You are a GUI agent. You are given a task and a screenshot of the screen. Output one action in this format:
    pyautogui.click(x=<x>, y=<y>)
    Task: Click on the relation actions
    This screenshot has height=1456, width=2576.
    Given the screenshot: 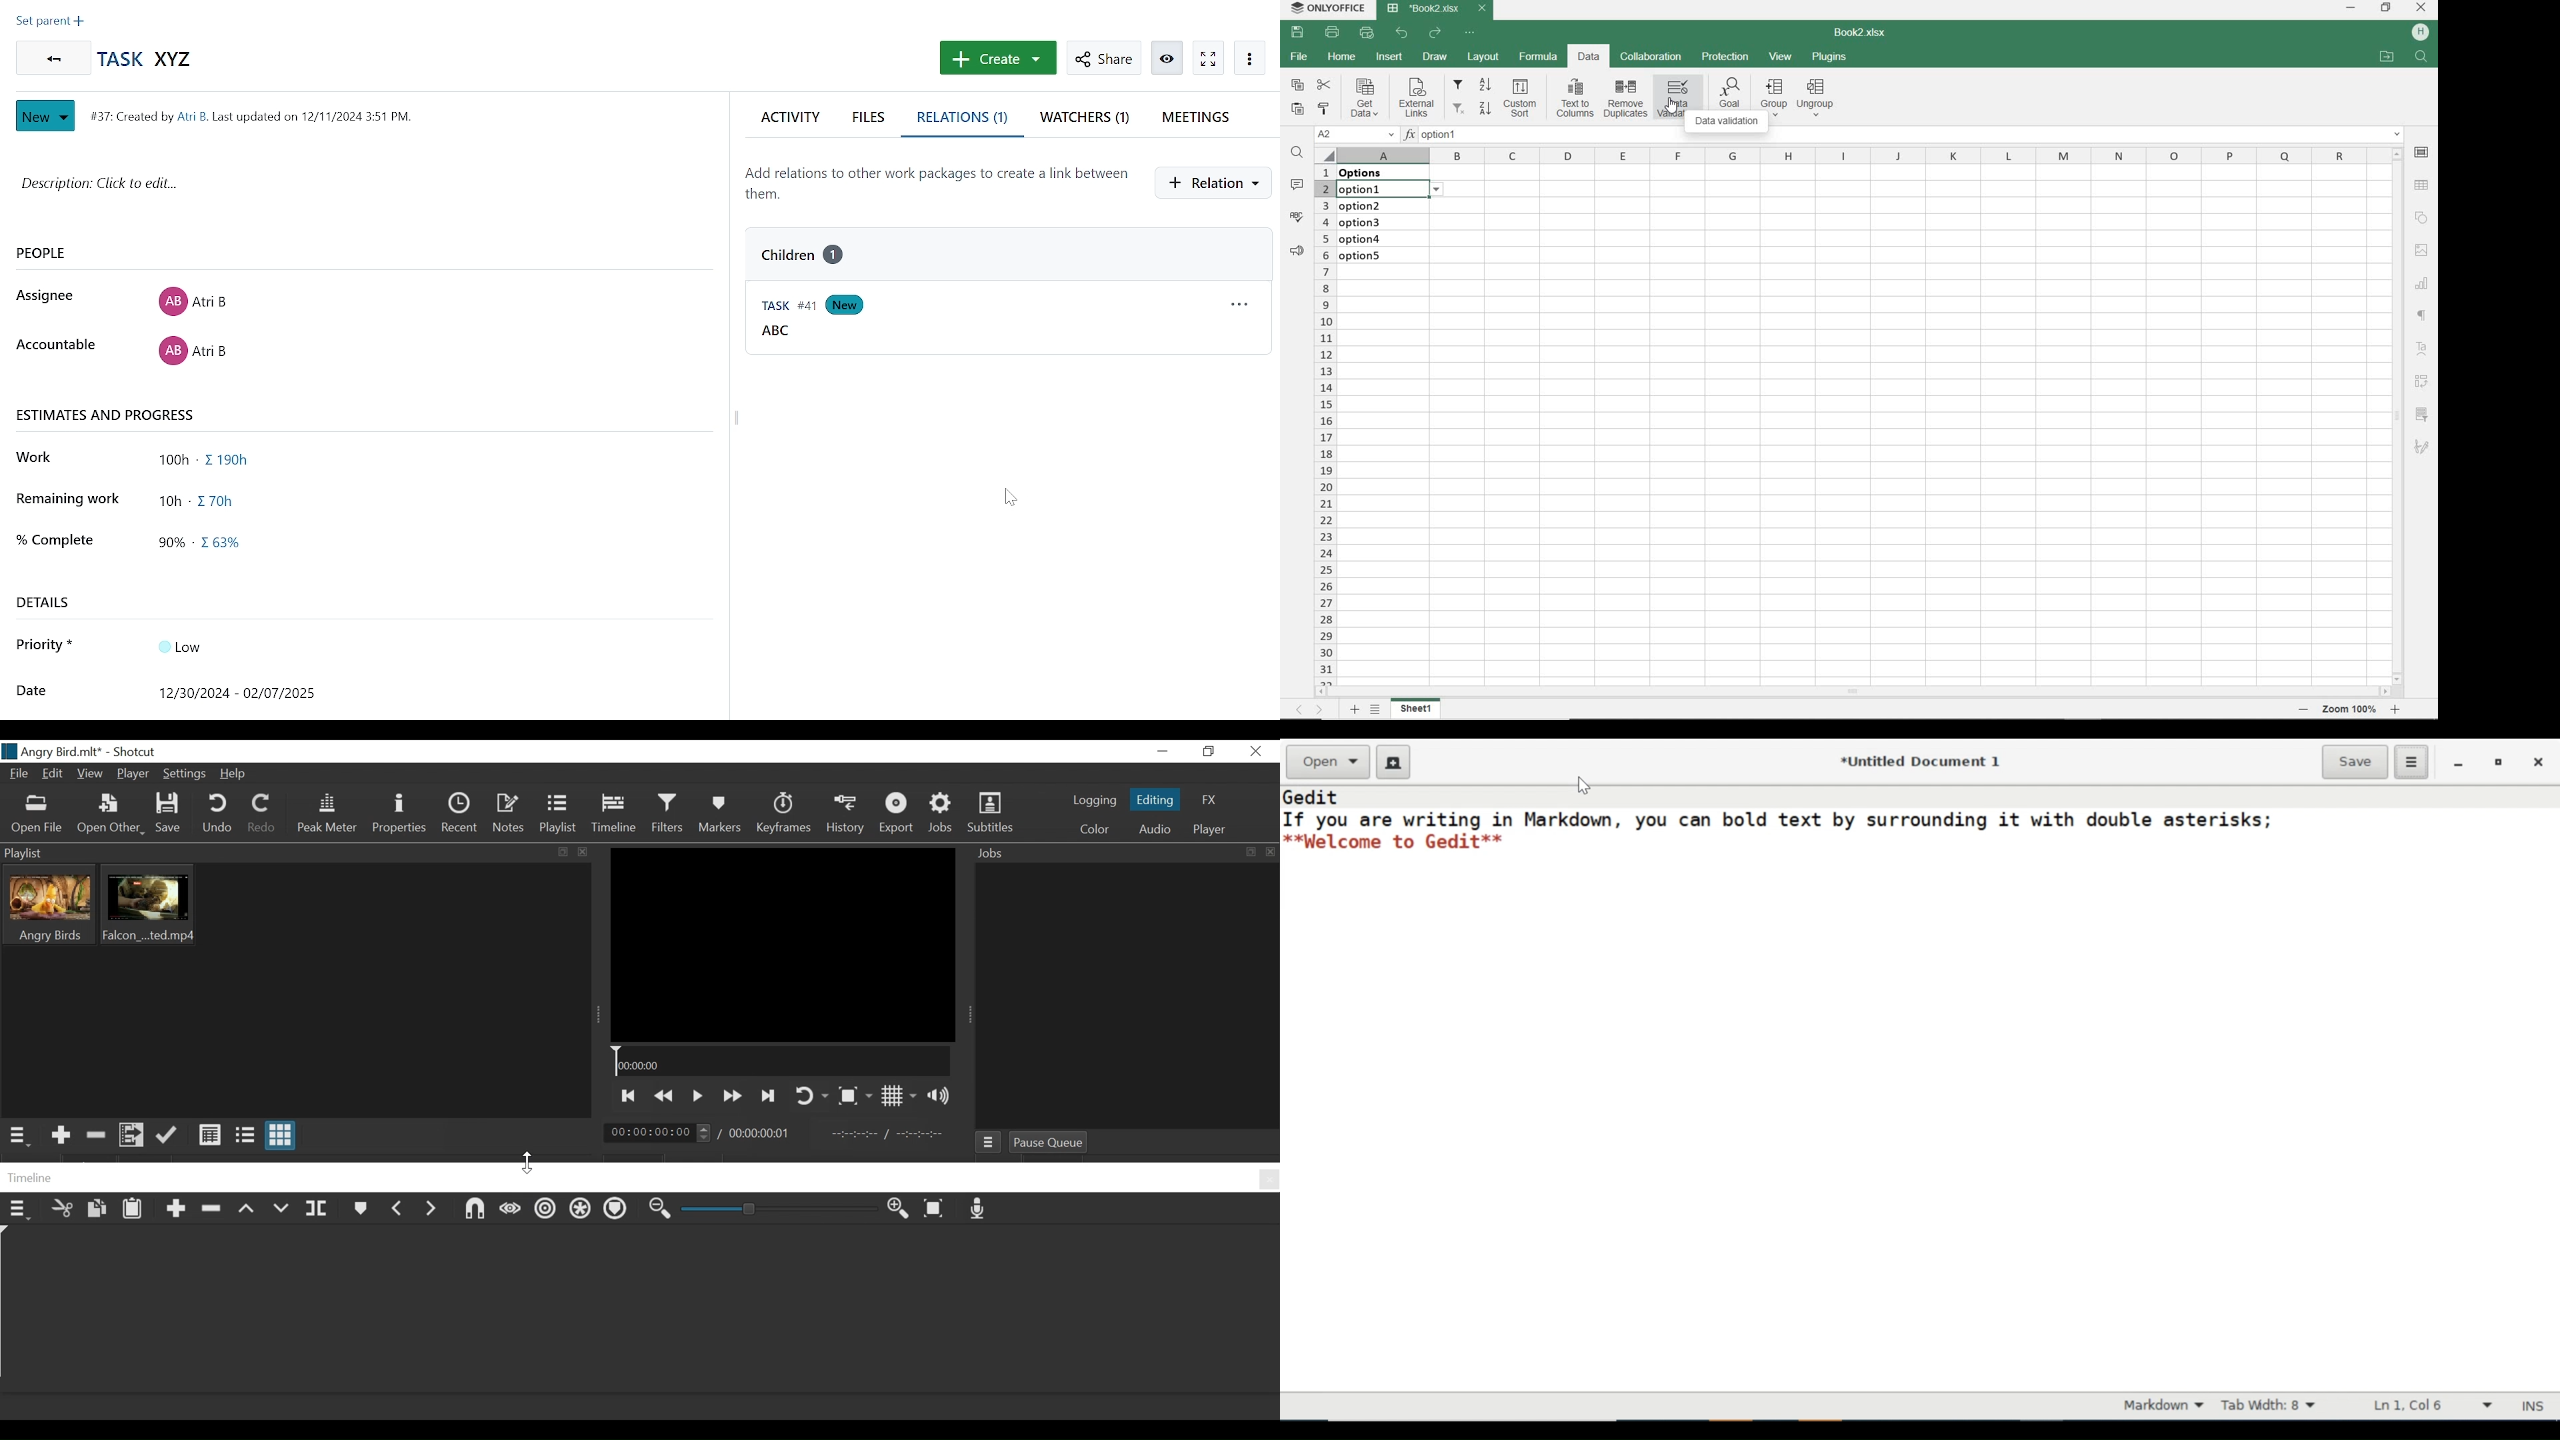 What is the action you would take?
    pyautogui.click(x=1241, y=308)
    